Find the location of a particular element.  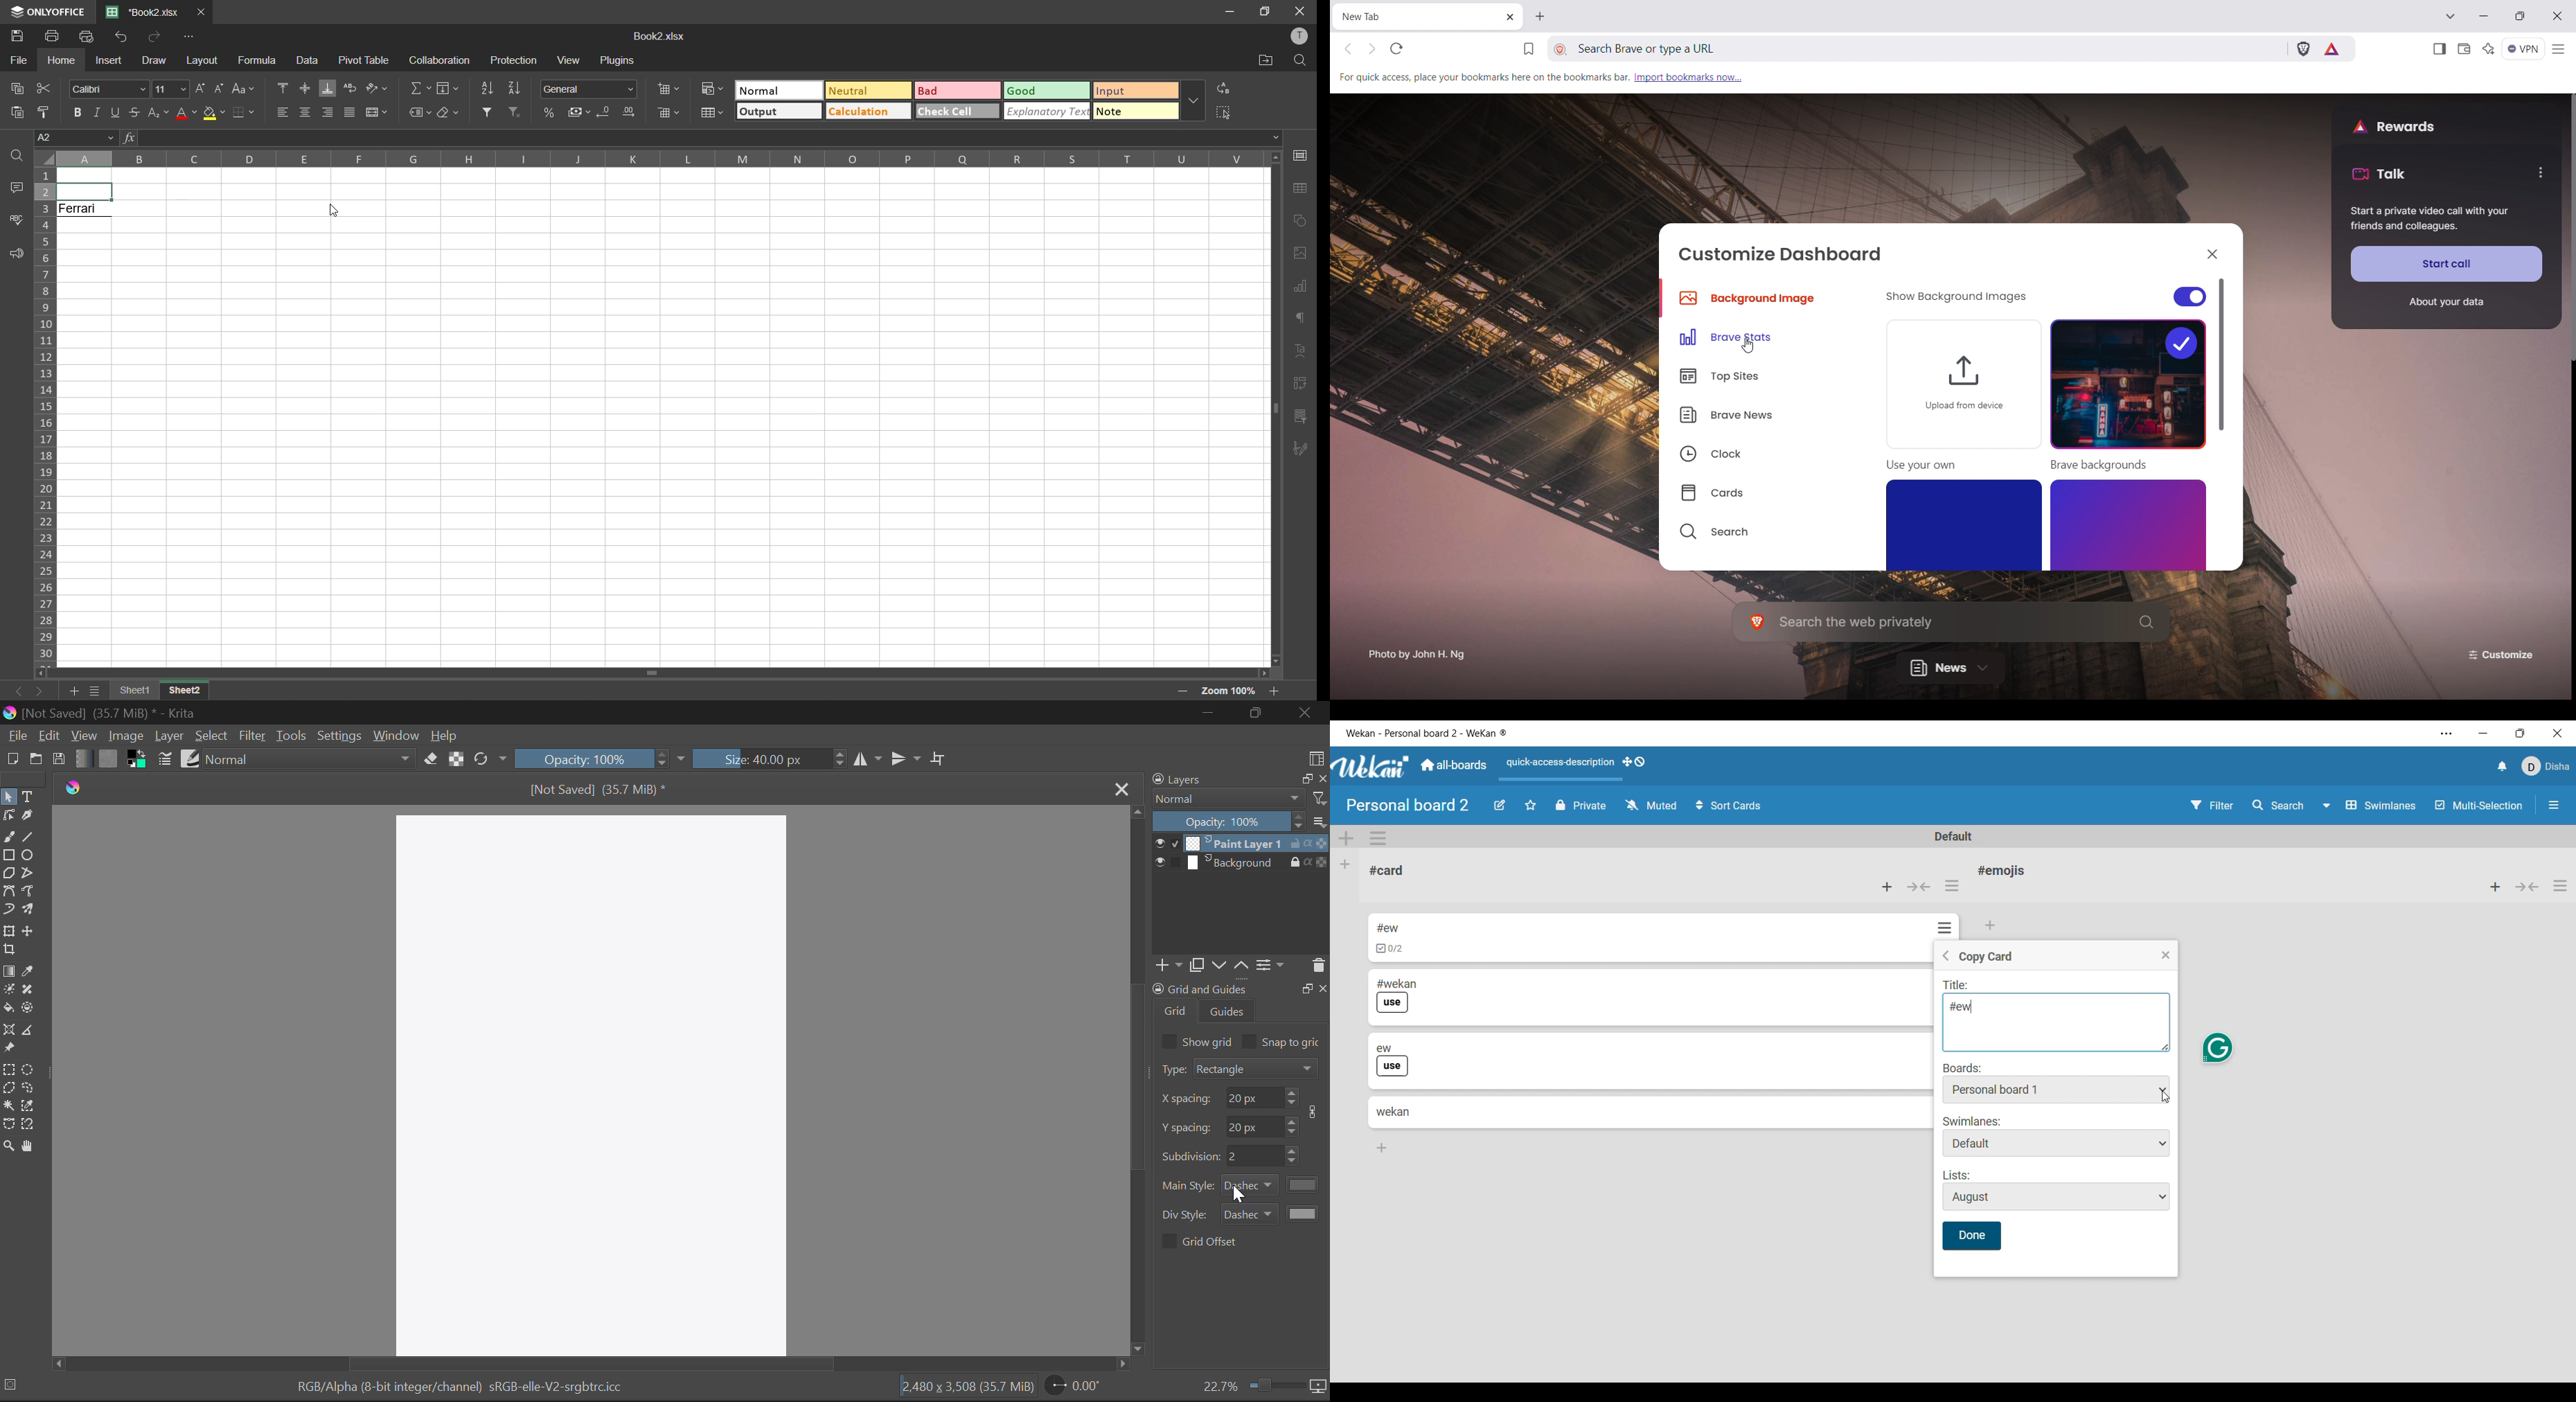

underline is located at coordinates (117, 114).